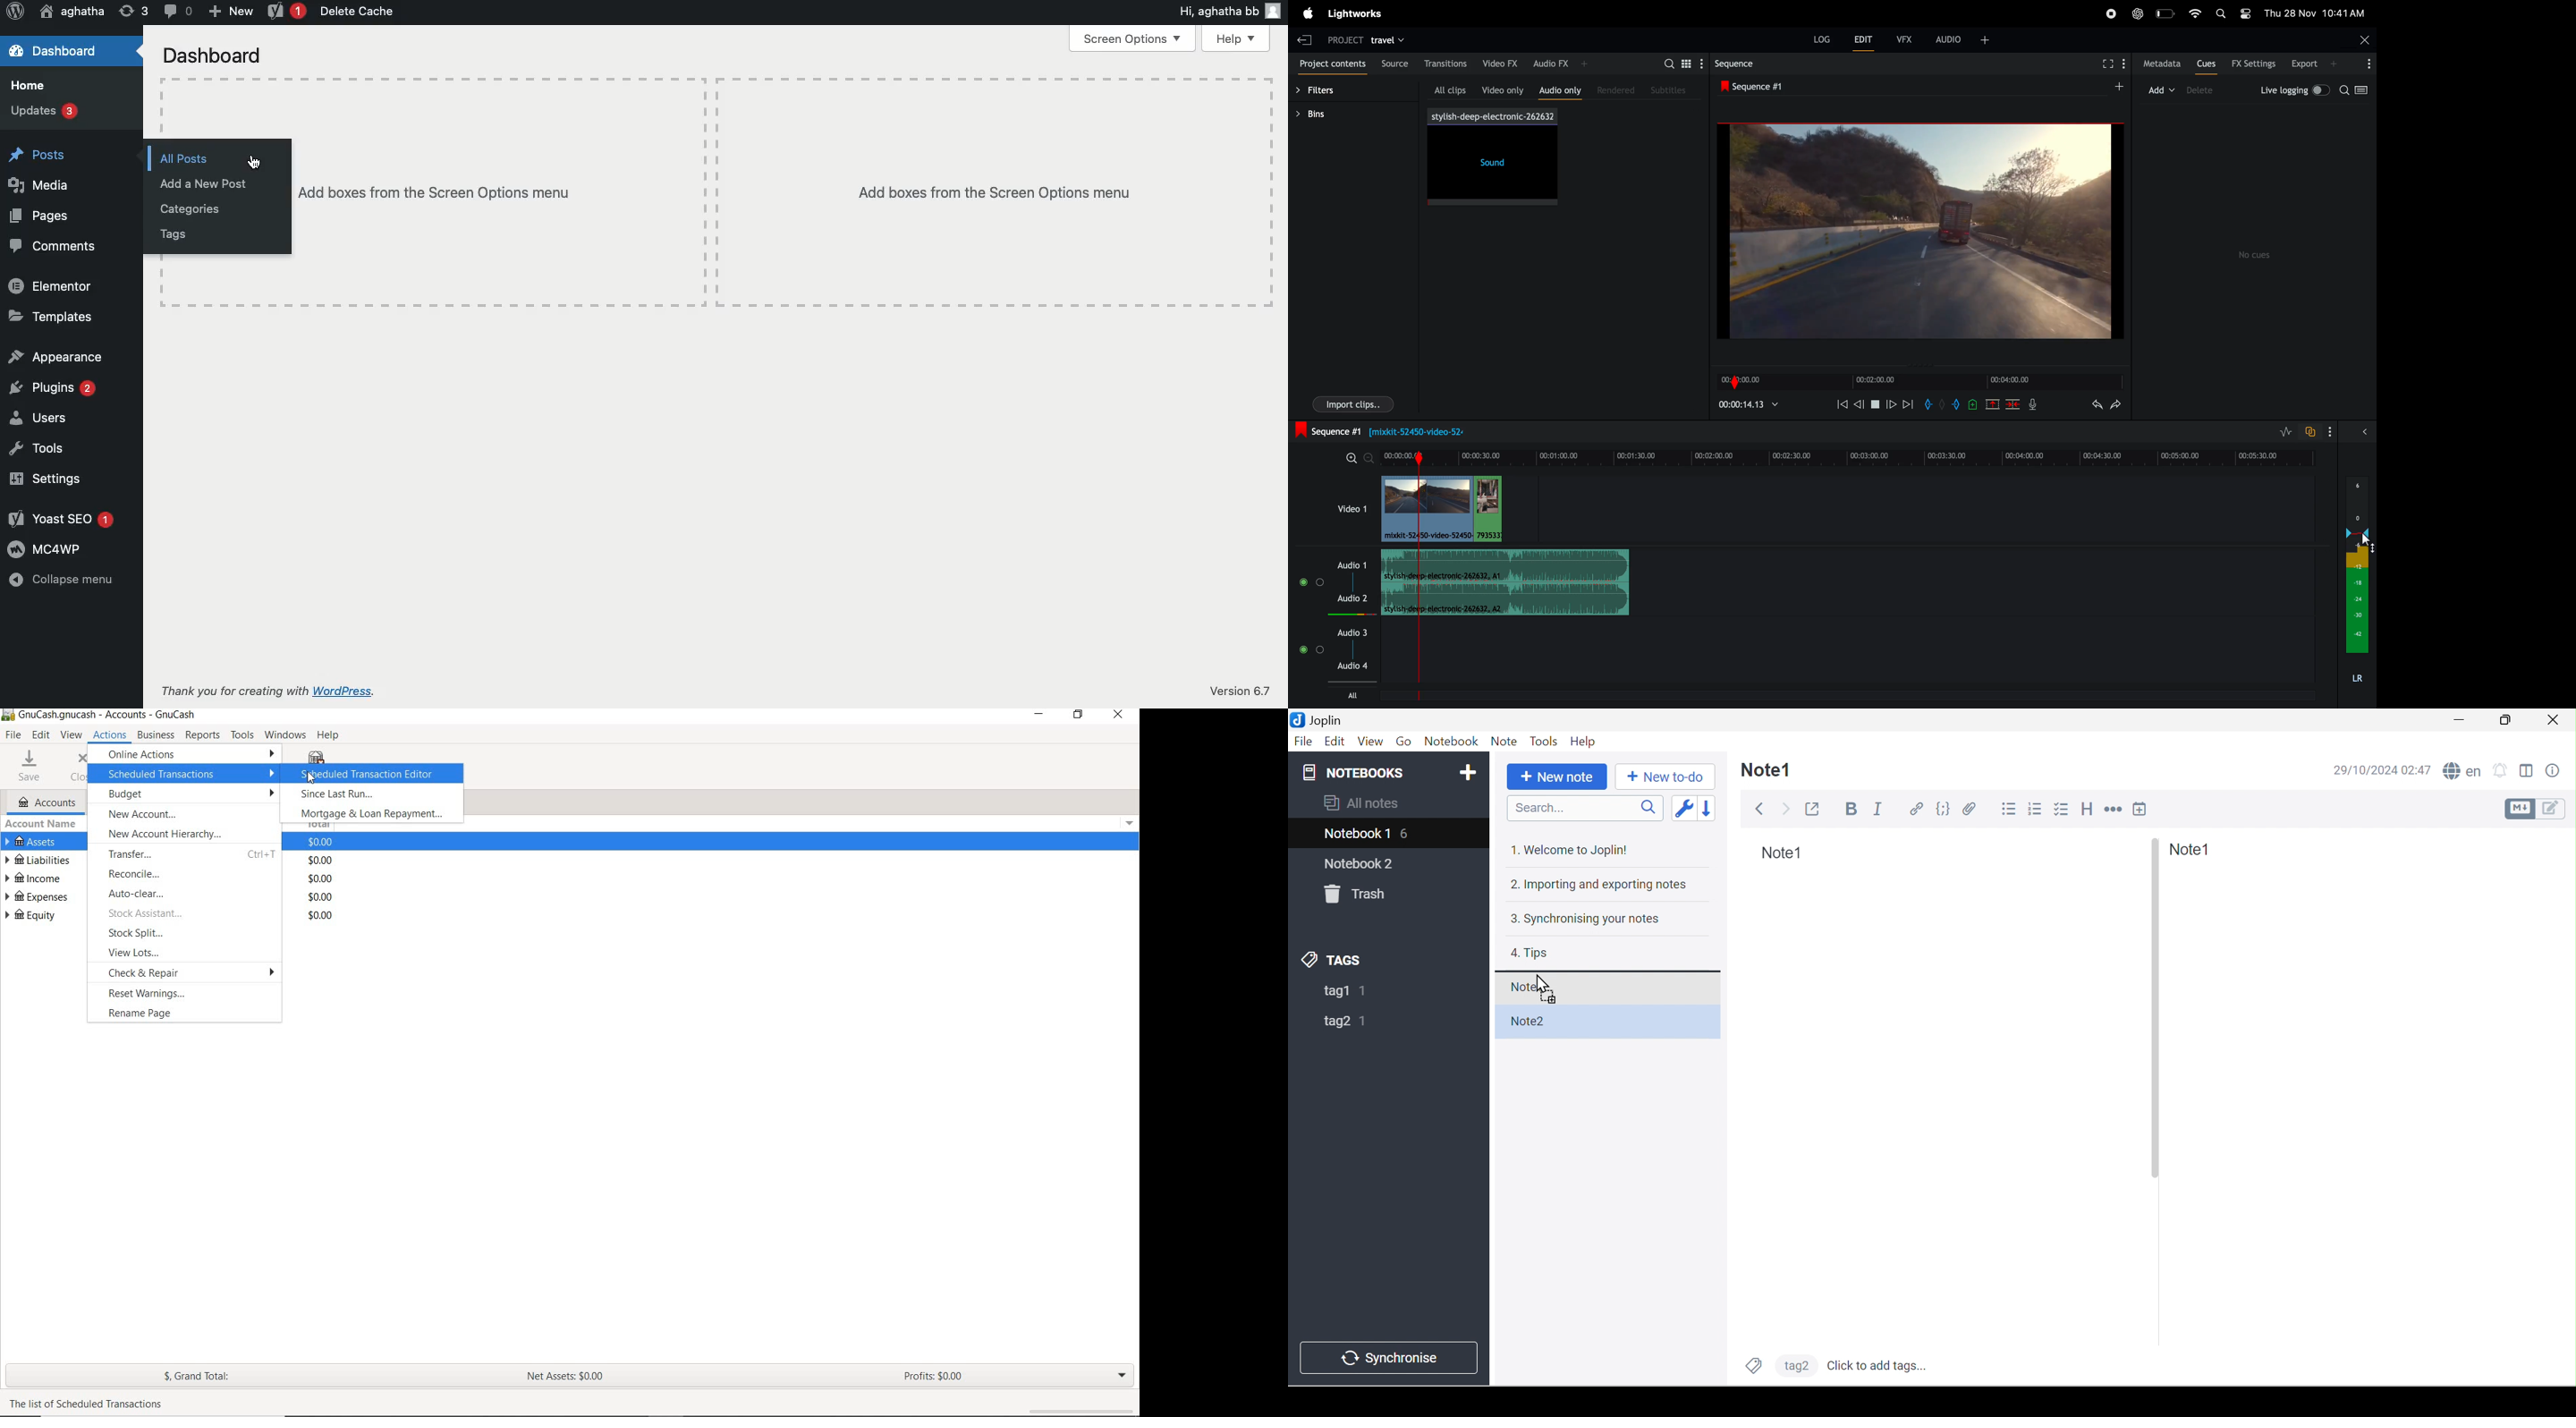 The width and height of the screenshot is (2576, 1428). Describe the element at coordinates (2538, 809) in the screenshot. I see `Toggle editors` at that location.